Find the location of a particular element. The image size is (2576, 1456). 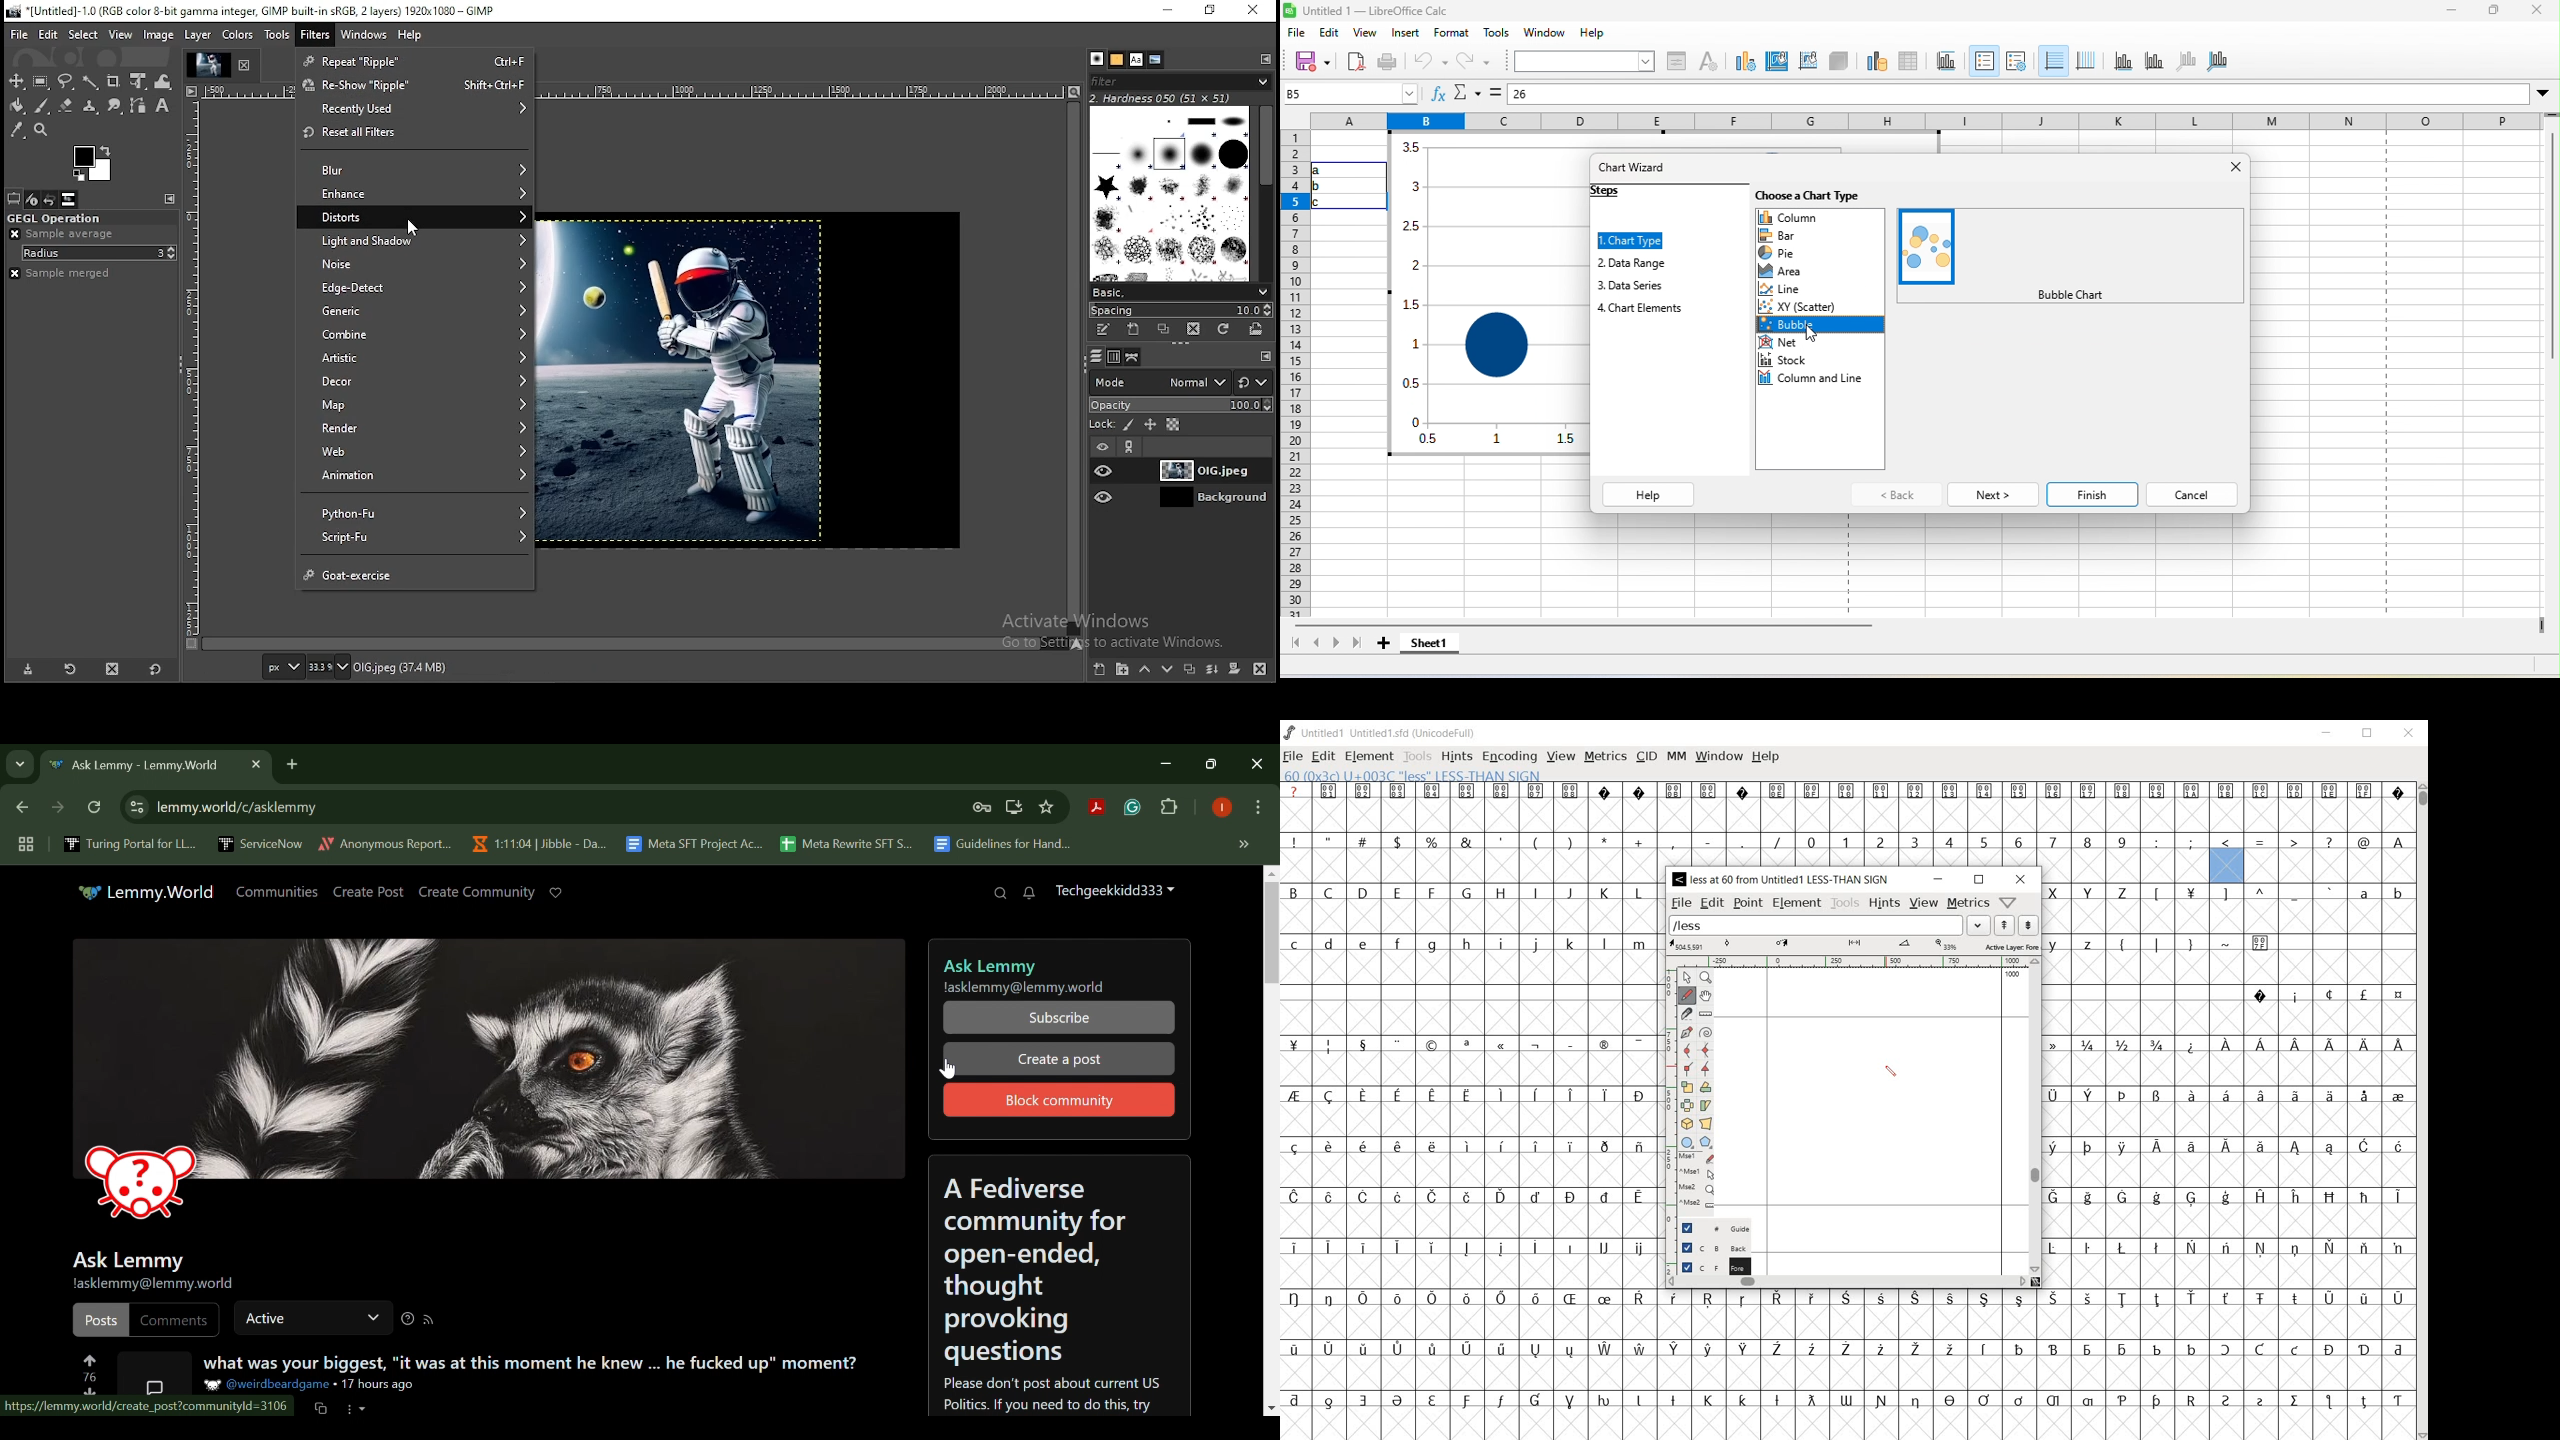

edit is located at coordinates (48, 34).